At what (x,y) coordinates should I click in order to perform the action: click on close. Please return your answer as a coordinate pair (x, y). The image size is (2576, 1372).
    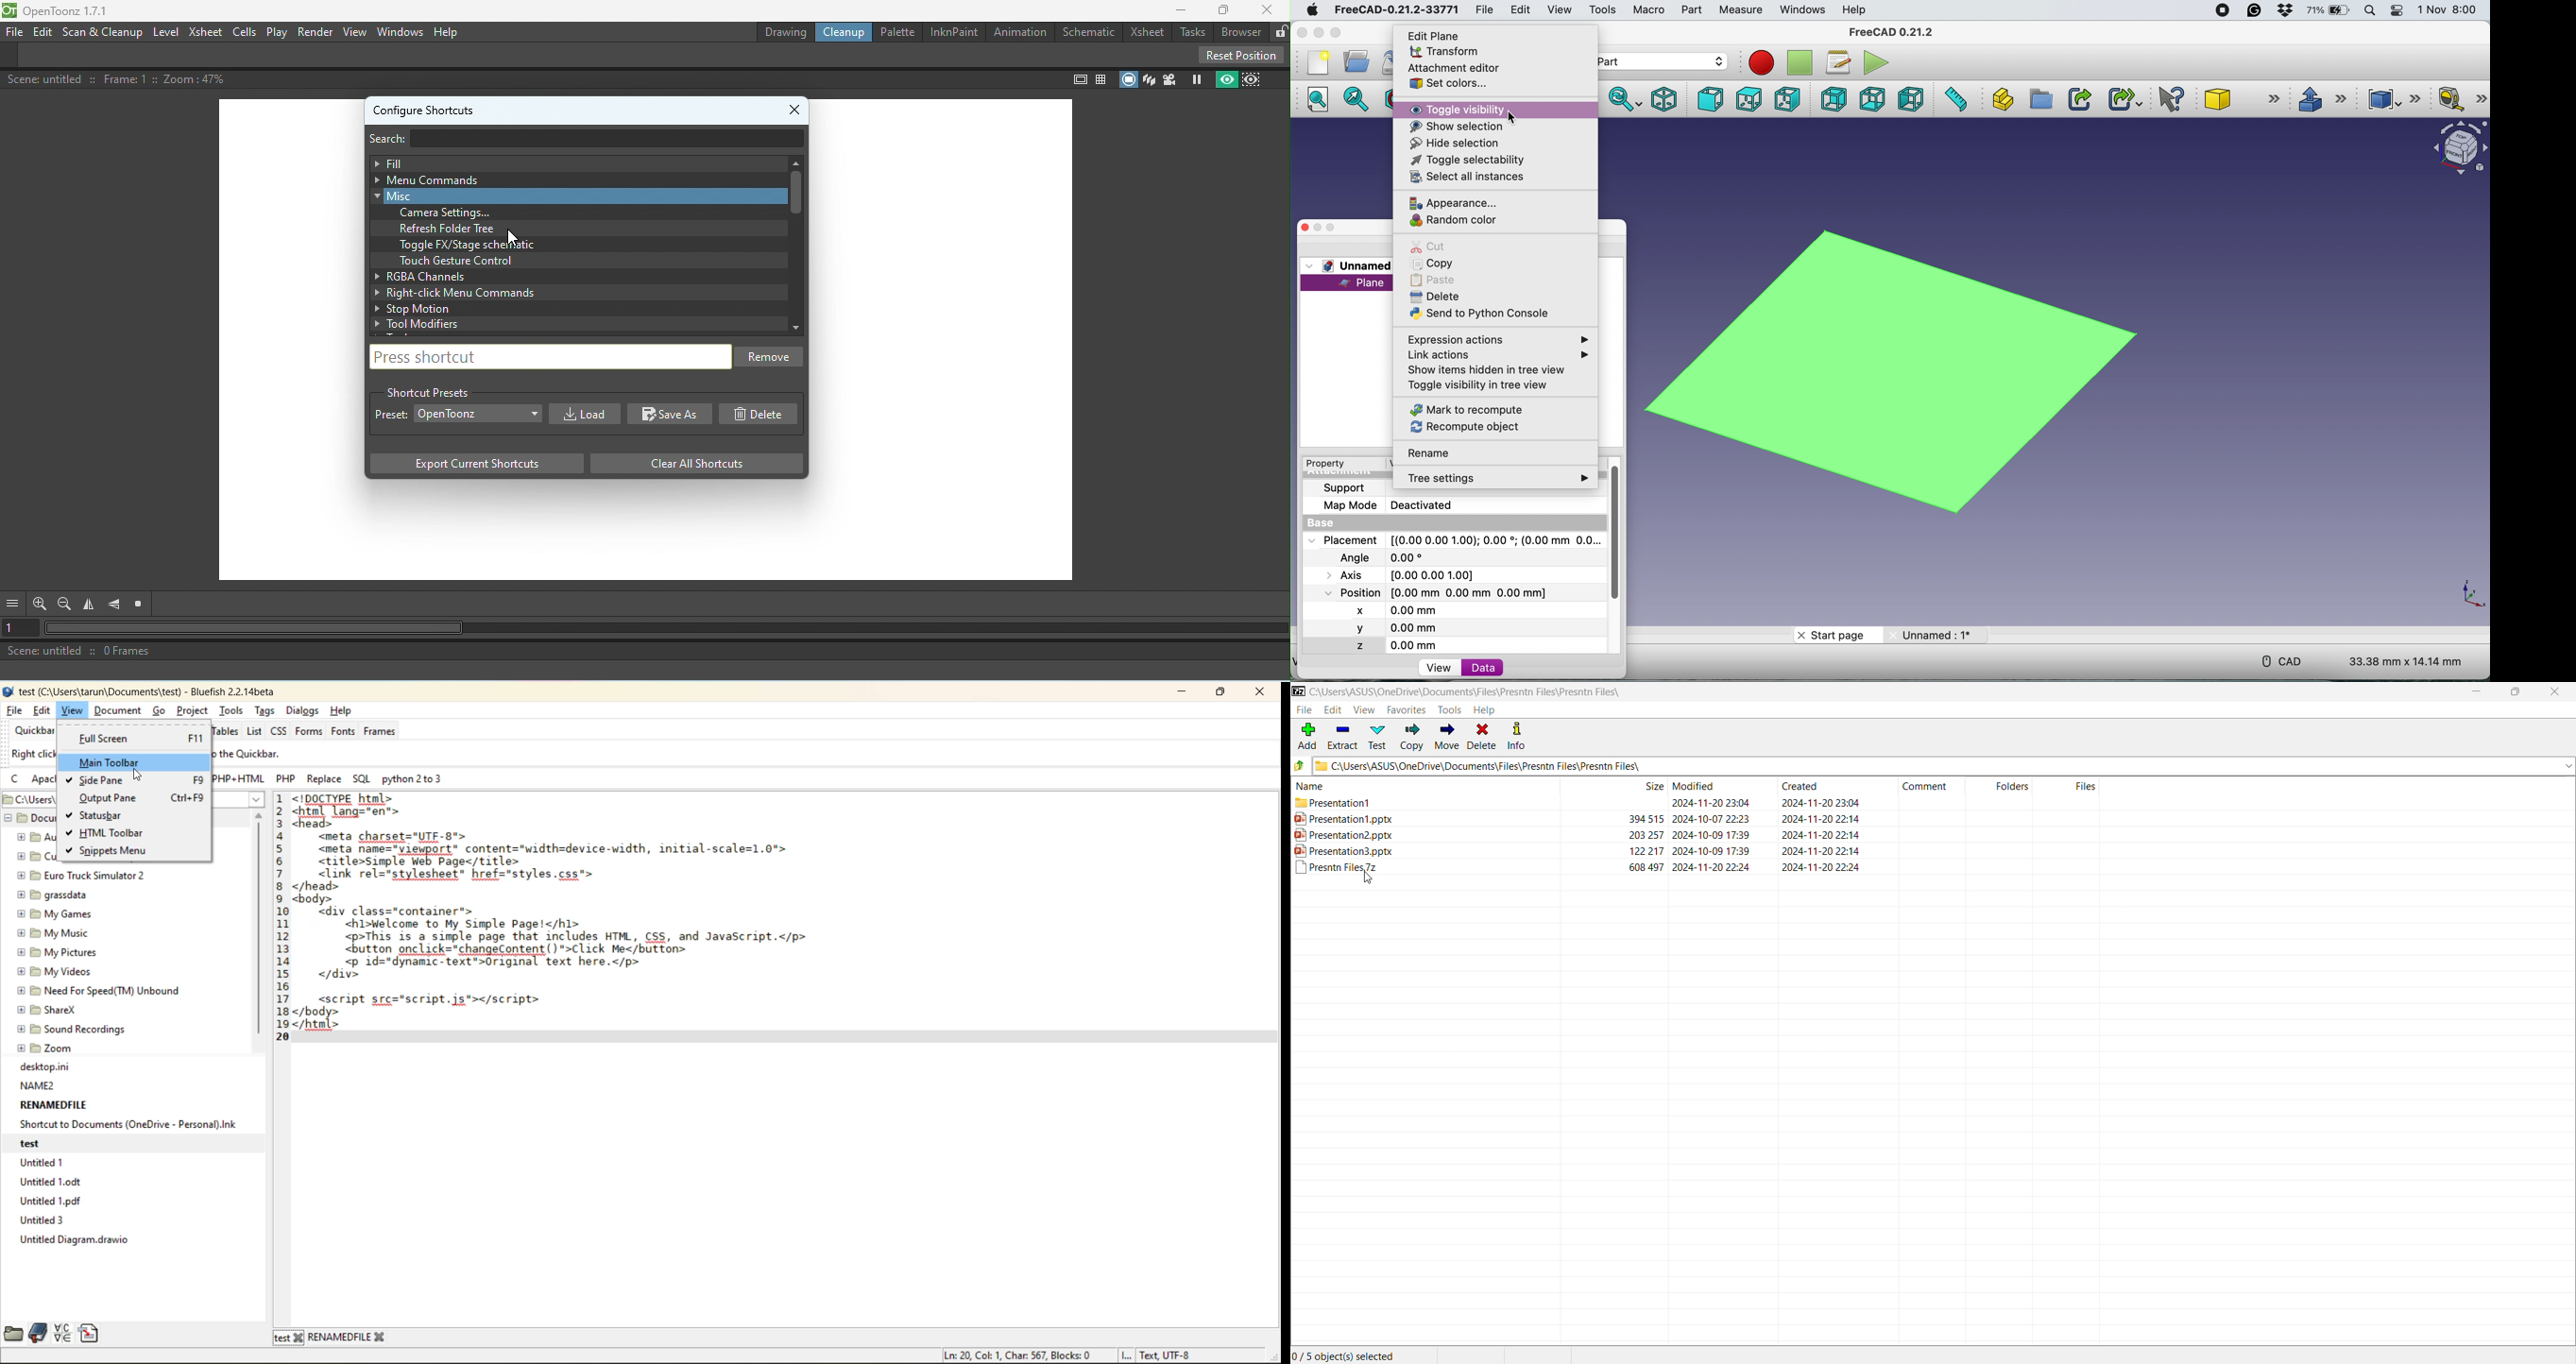
    Looking at the image, I should click on (1302, 32).